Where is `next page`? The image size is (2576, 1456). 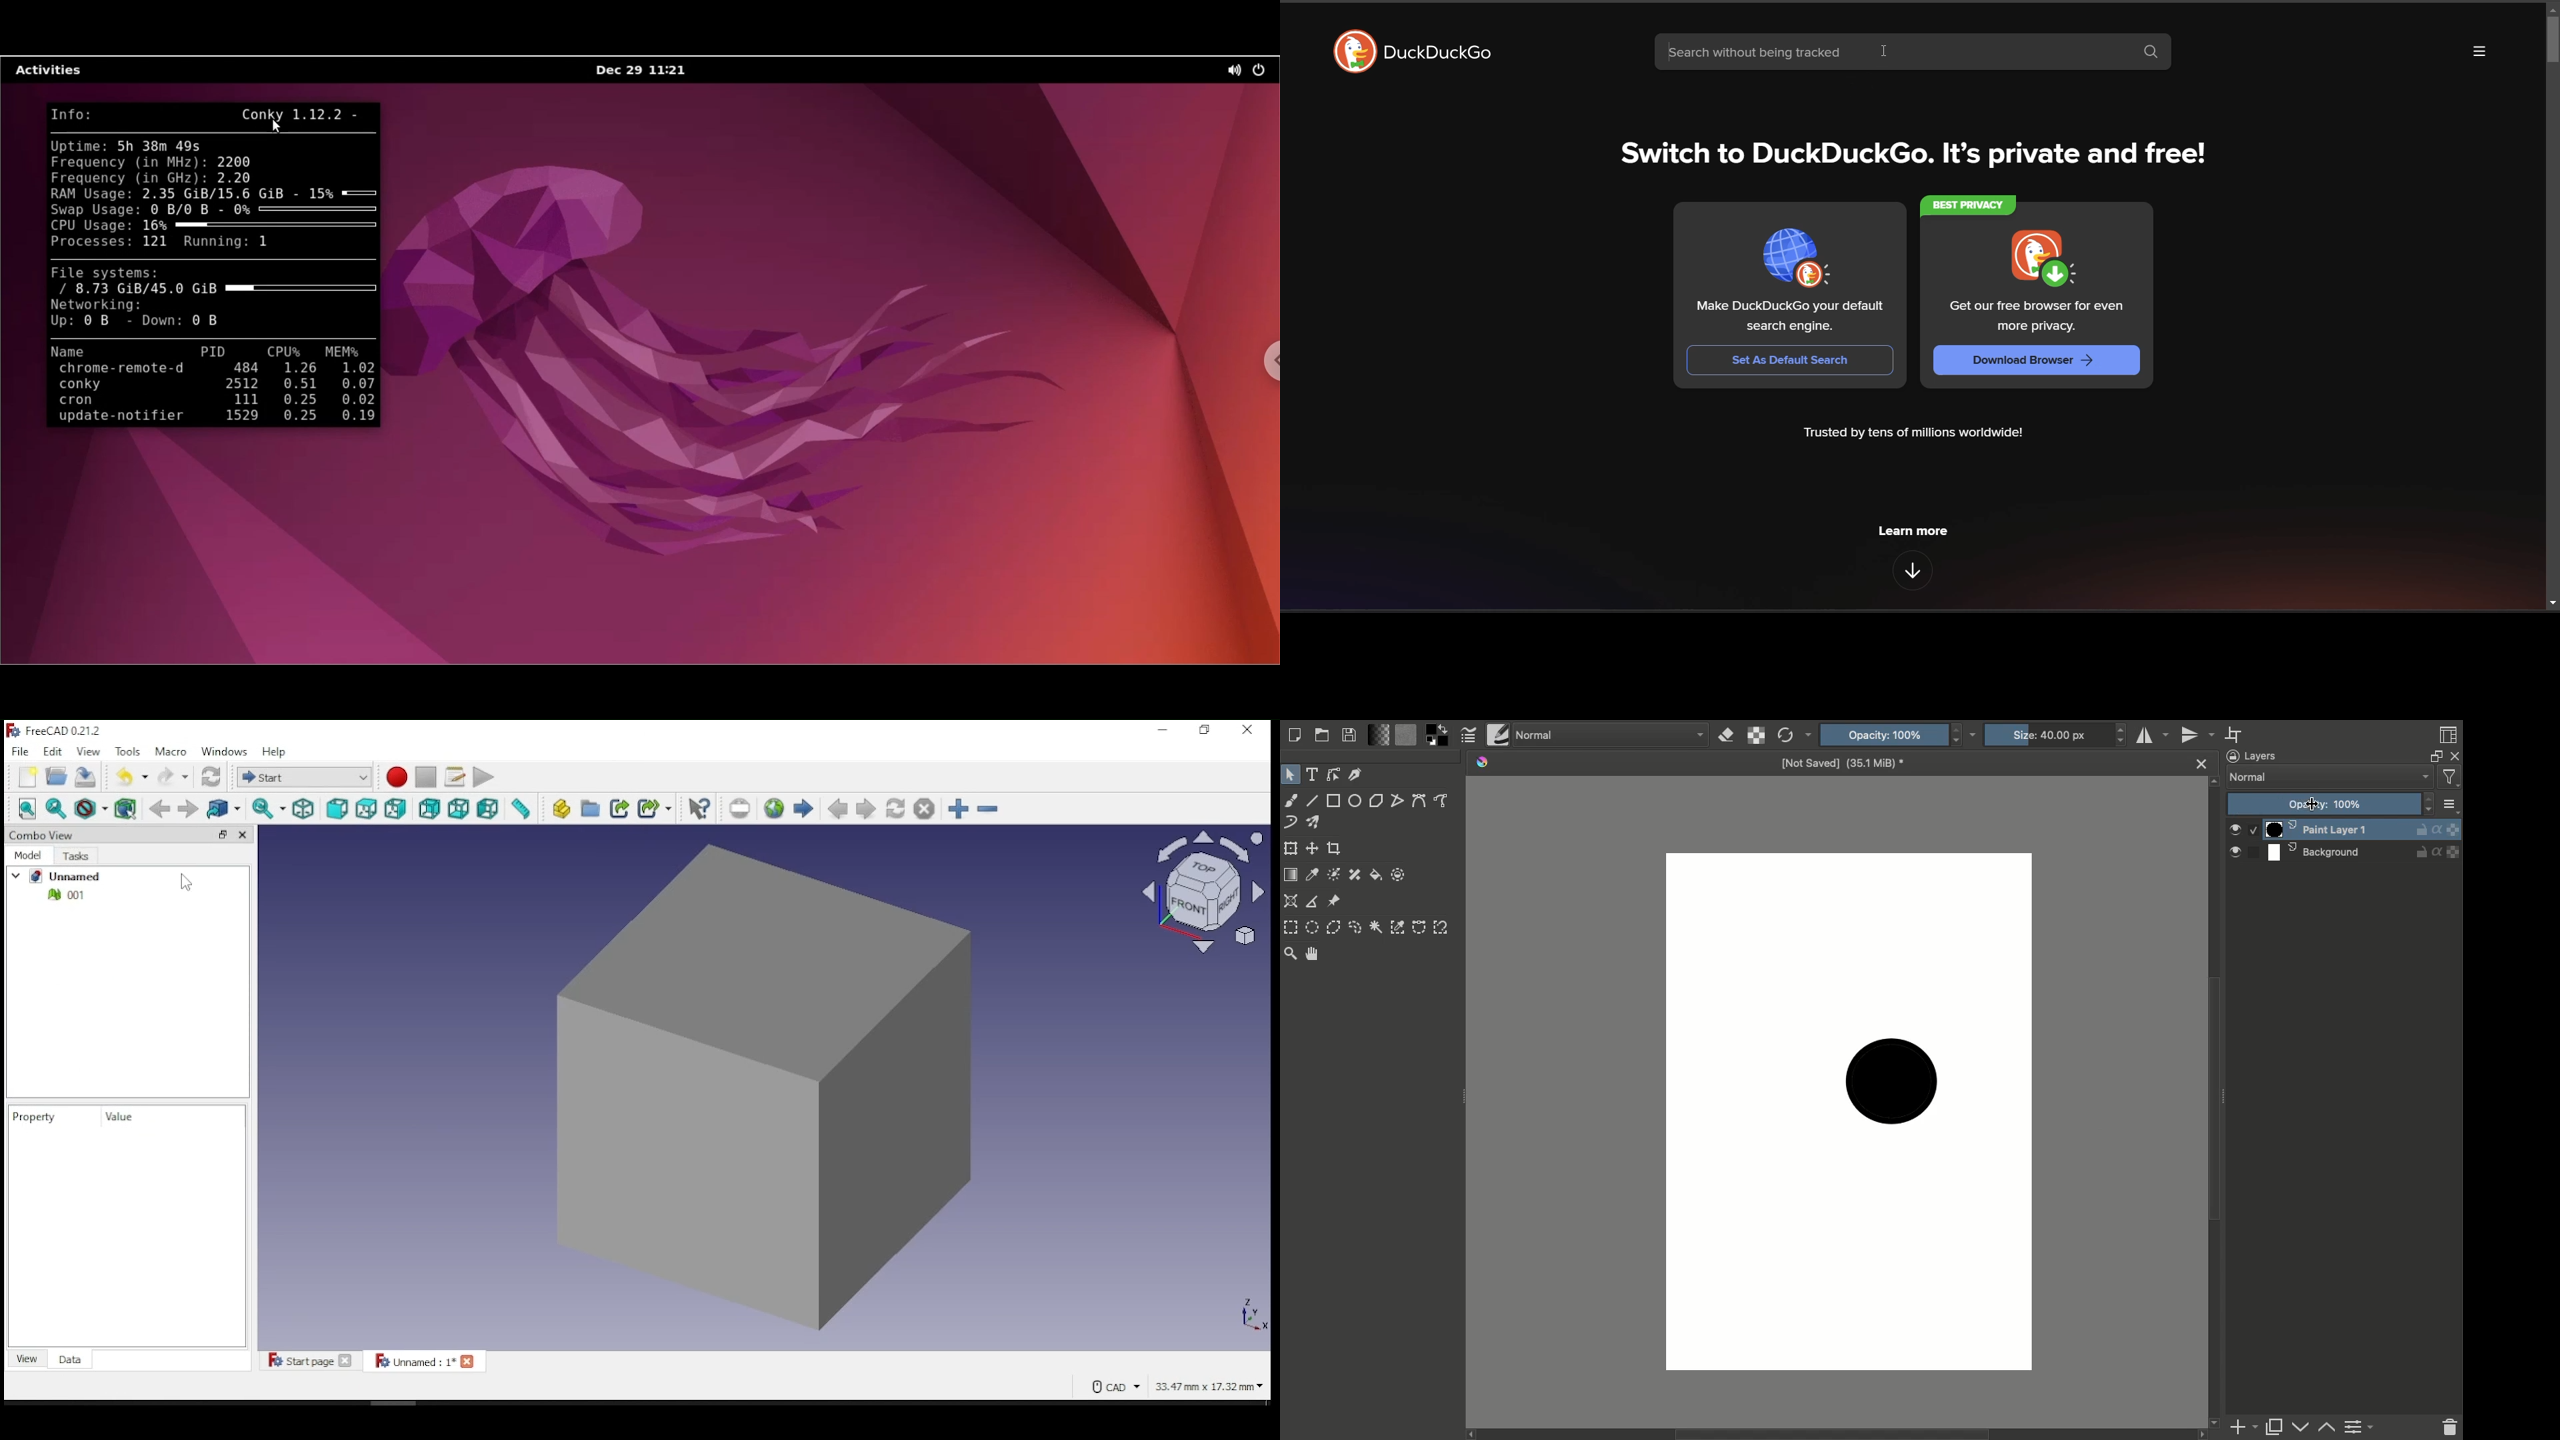
next page is located at coordinates (866, 808).